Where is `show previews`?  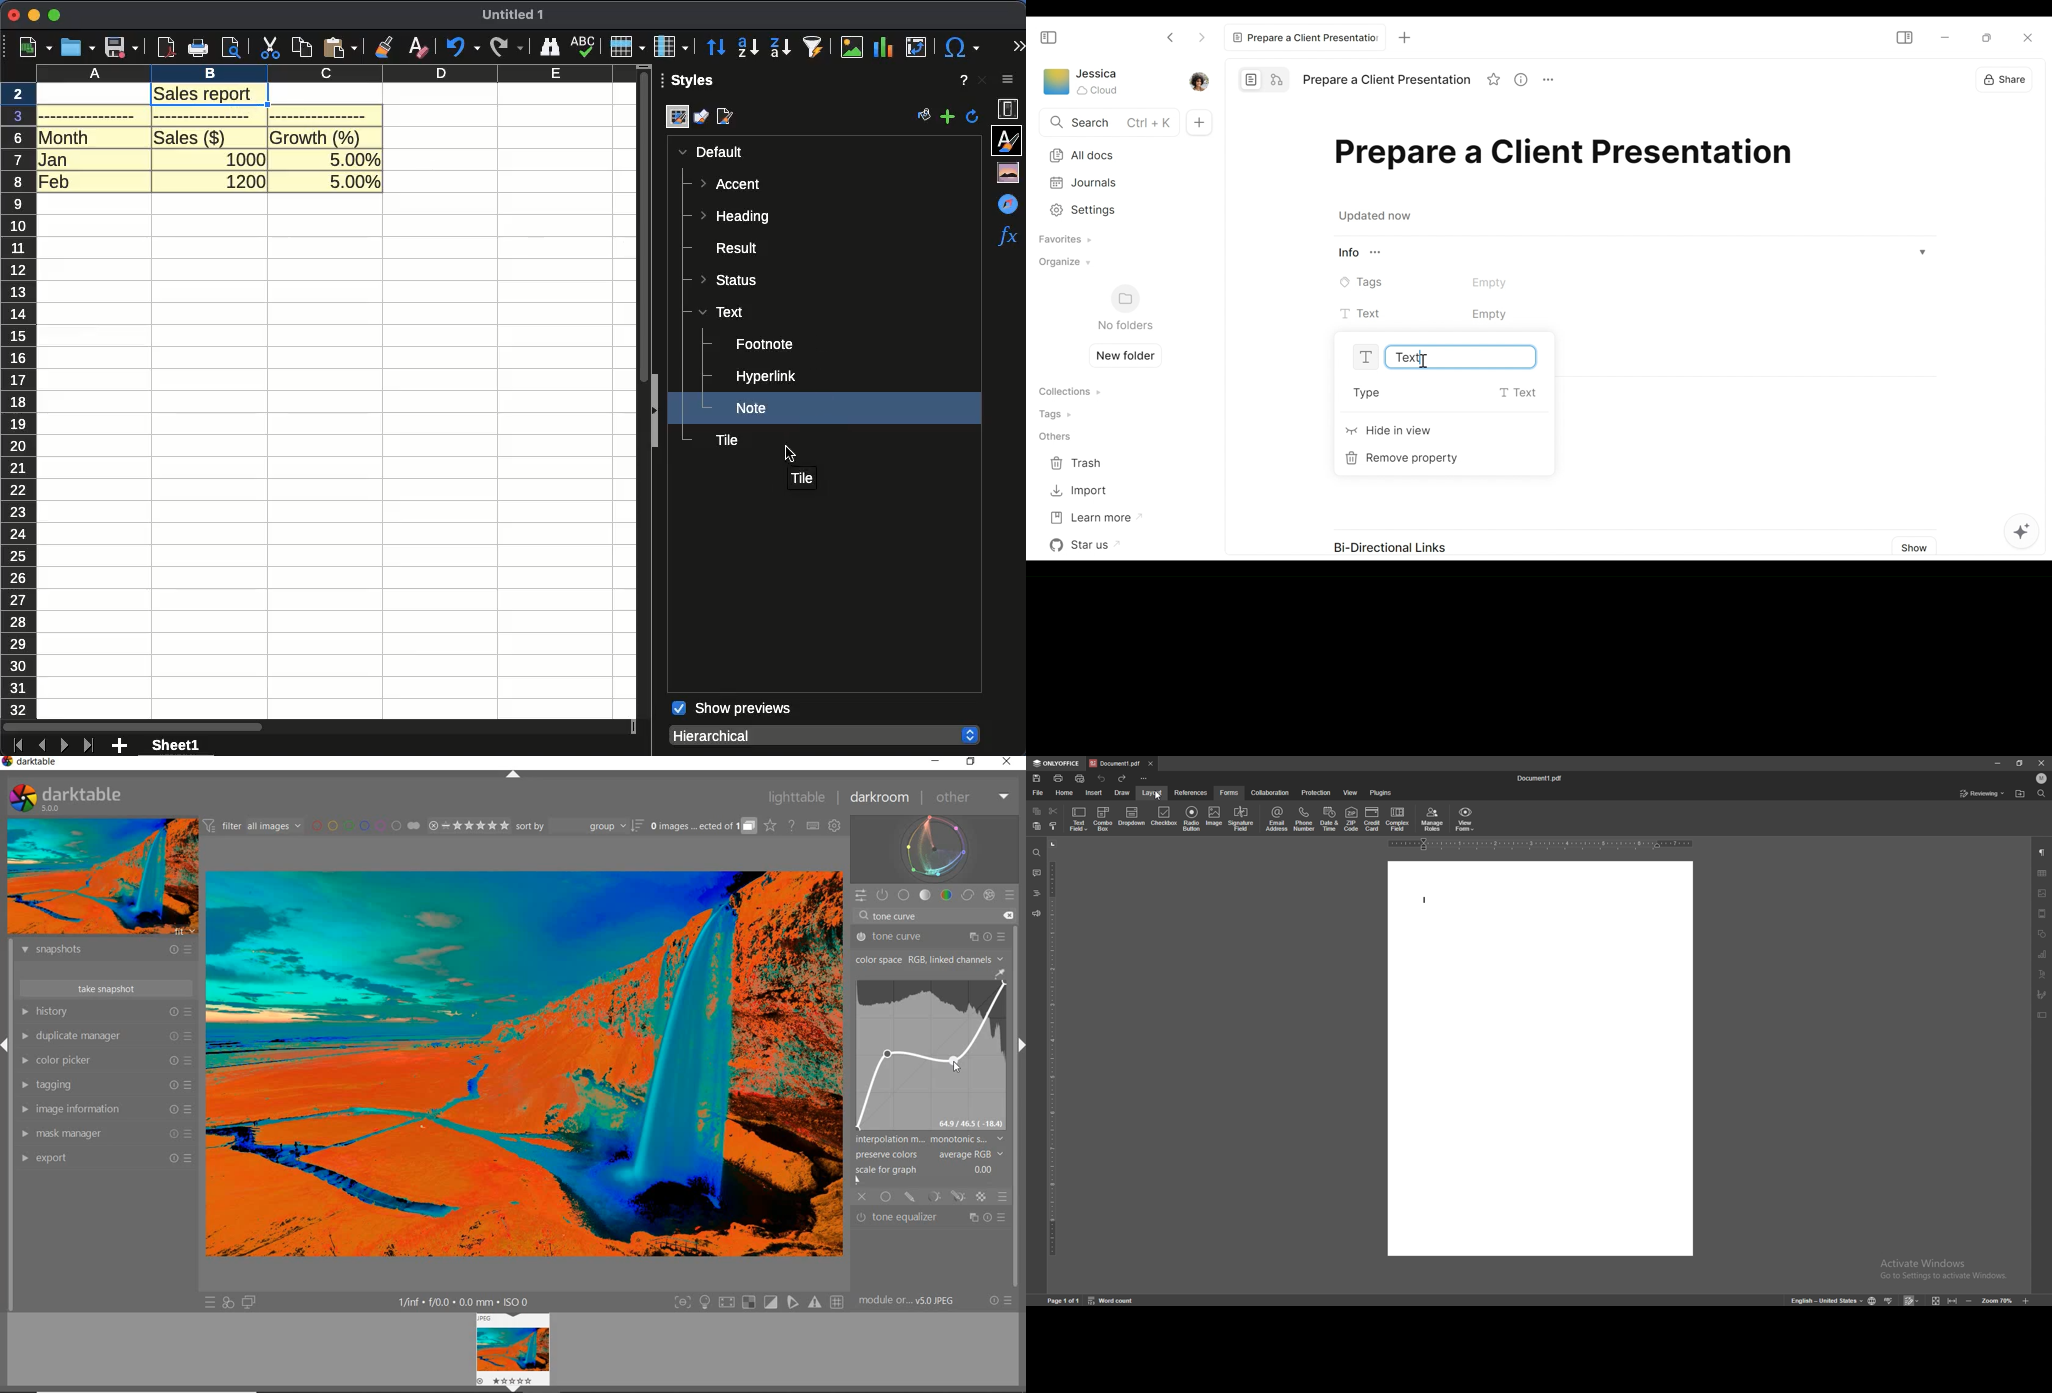
show previews is located at coordinates (732, 709).